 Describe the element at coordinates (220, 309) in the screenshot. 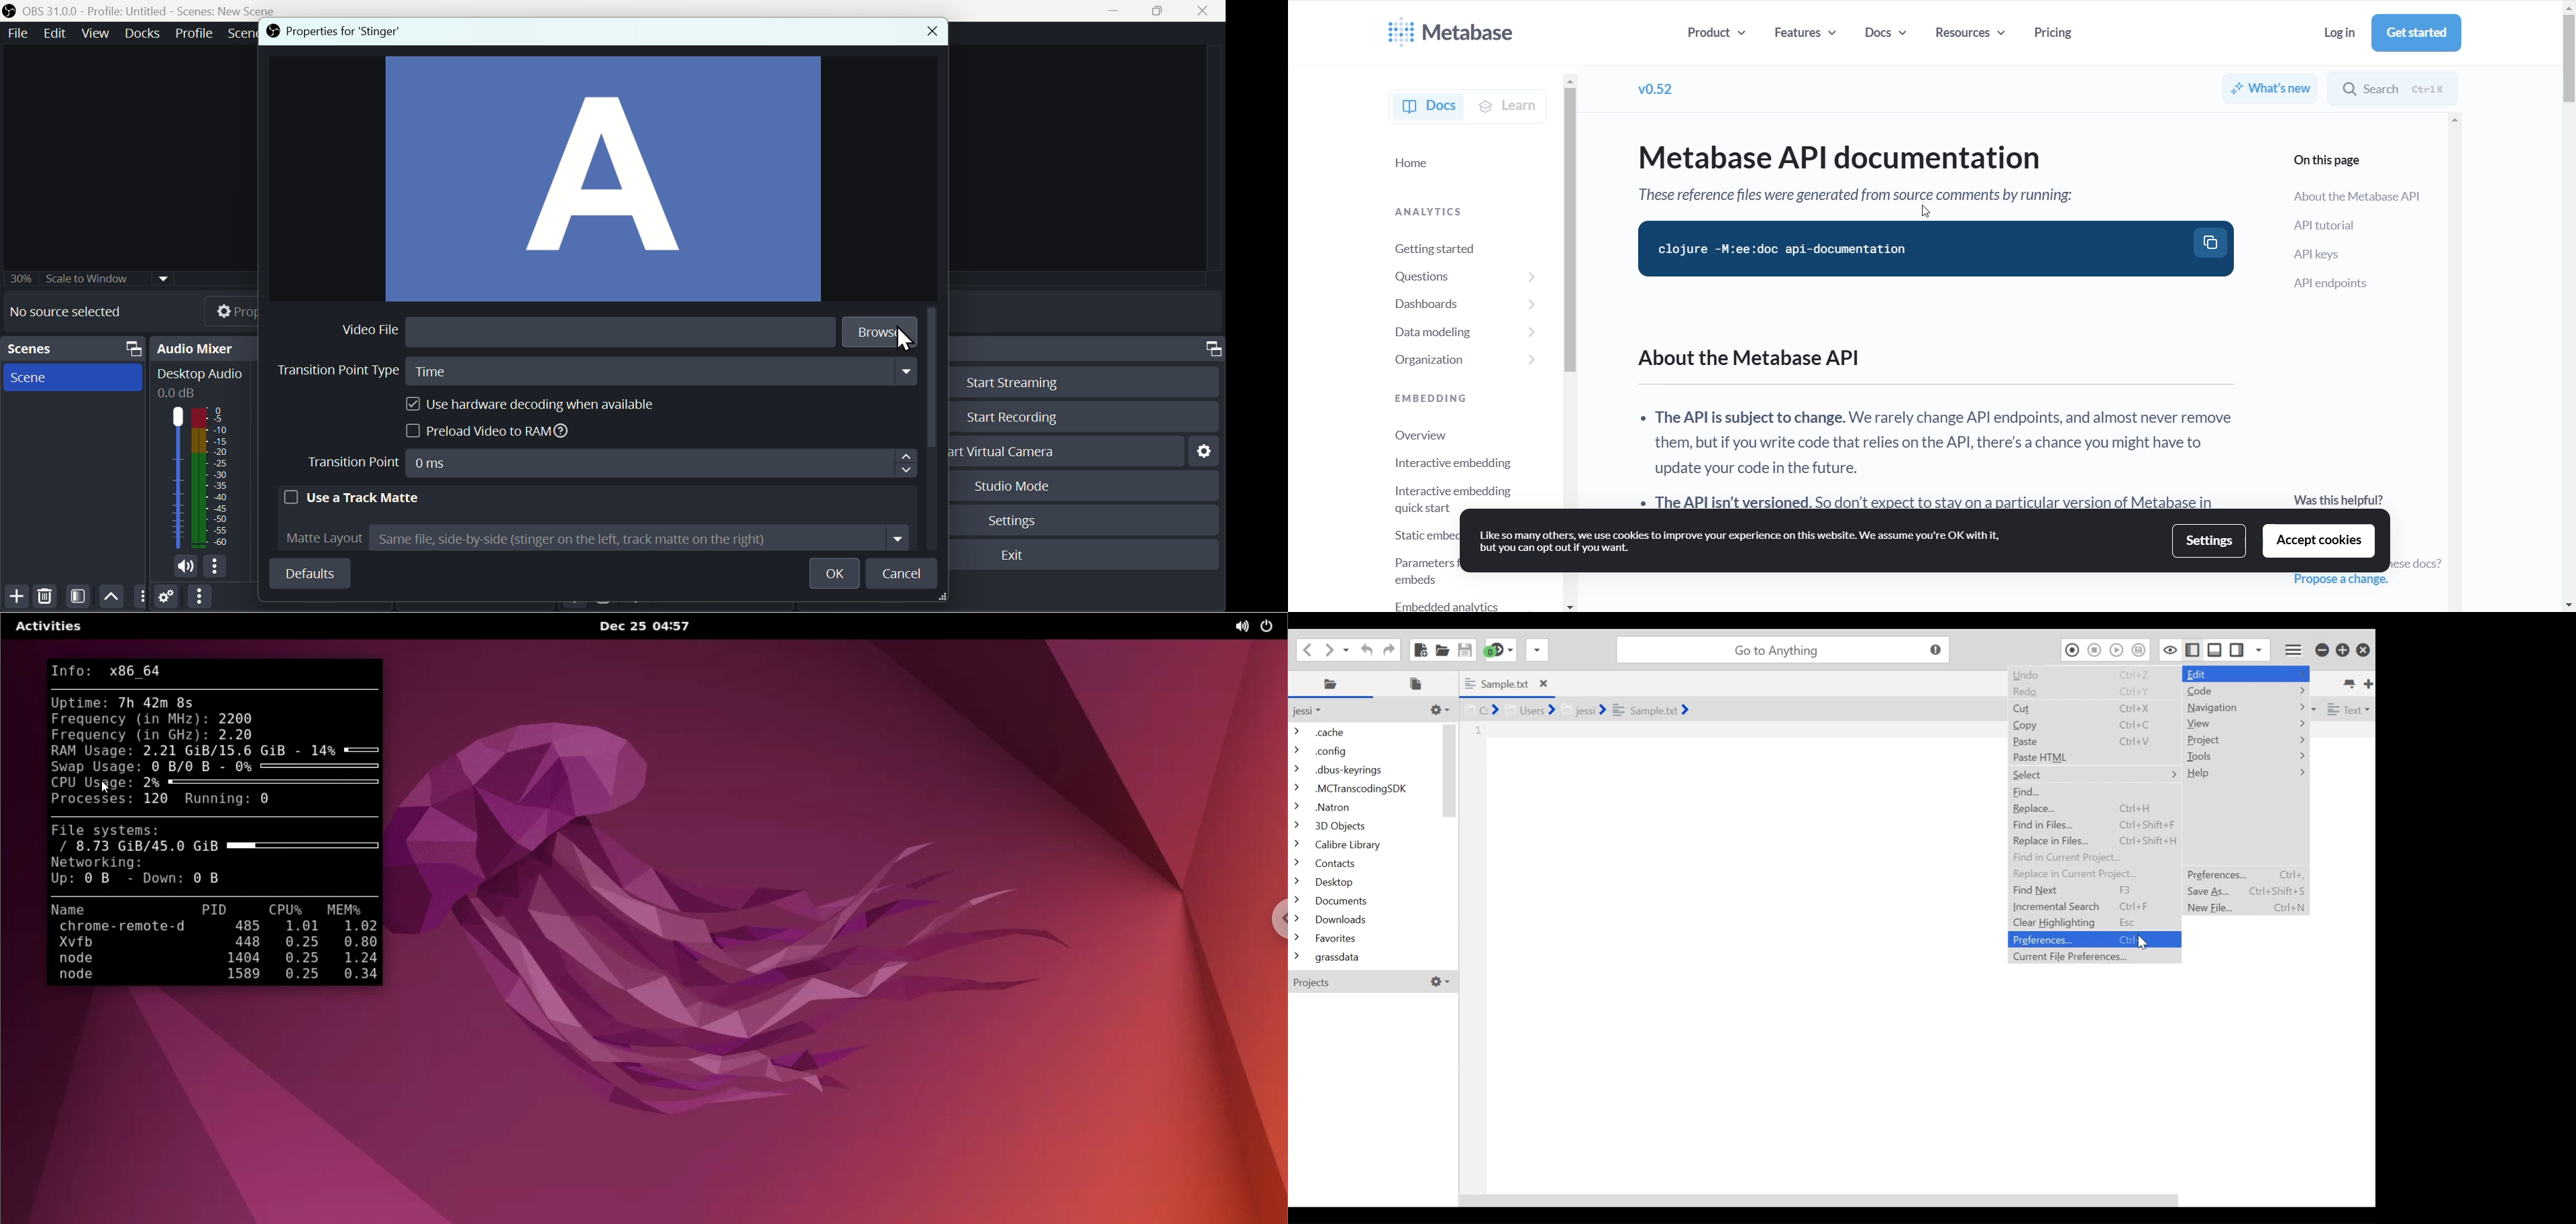

I see `Properties` at that location.